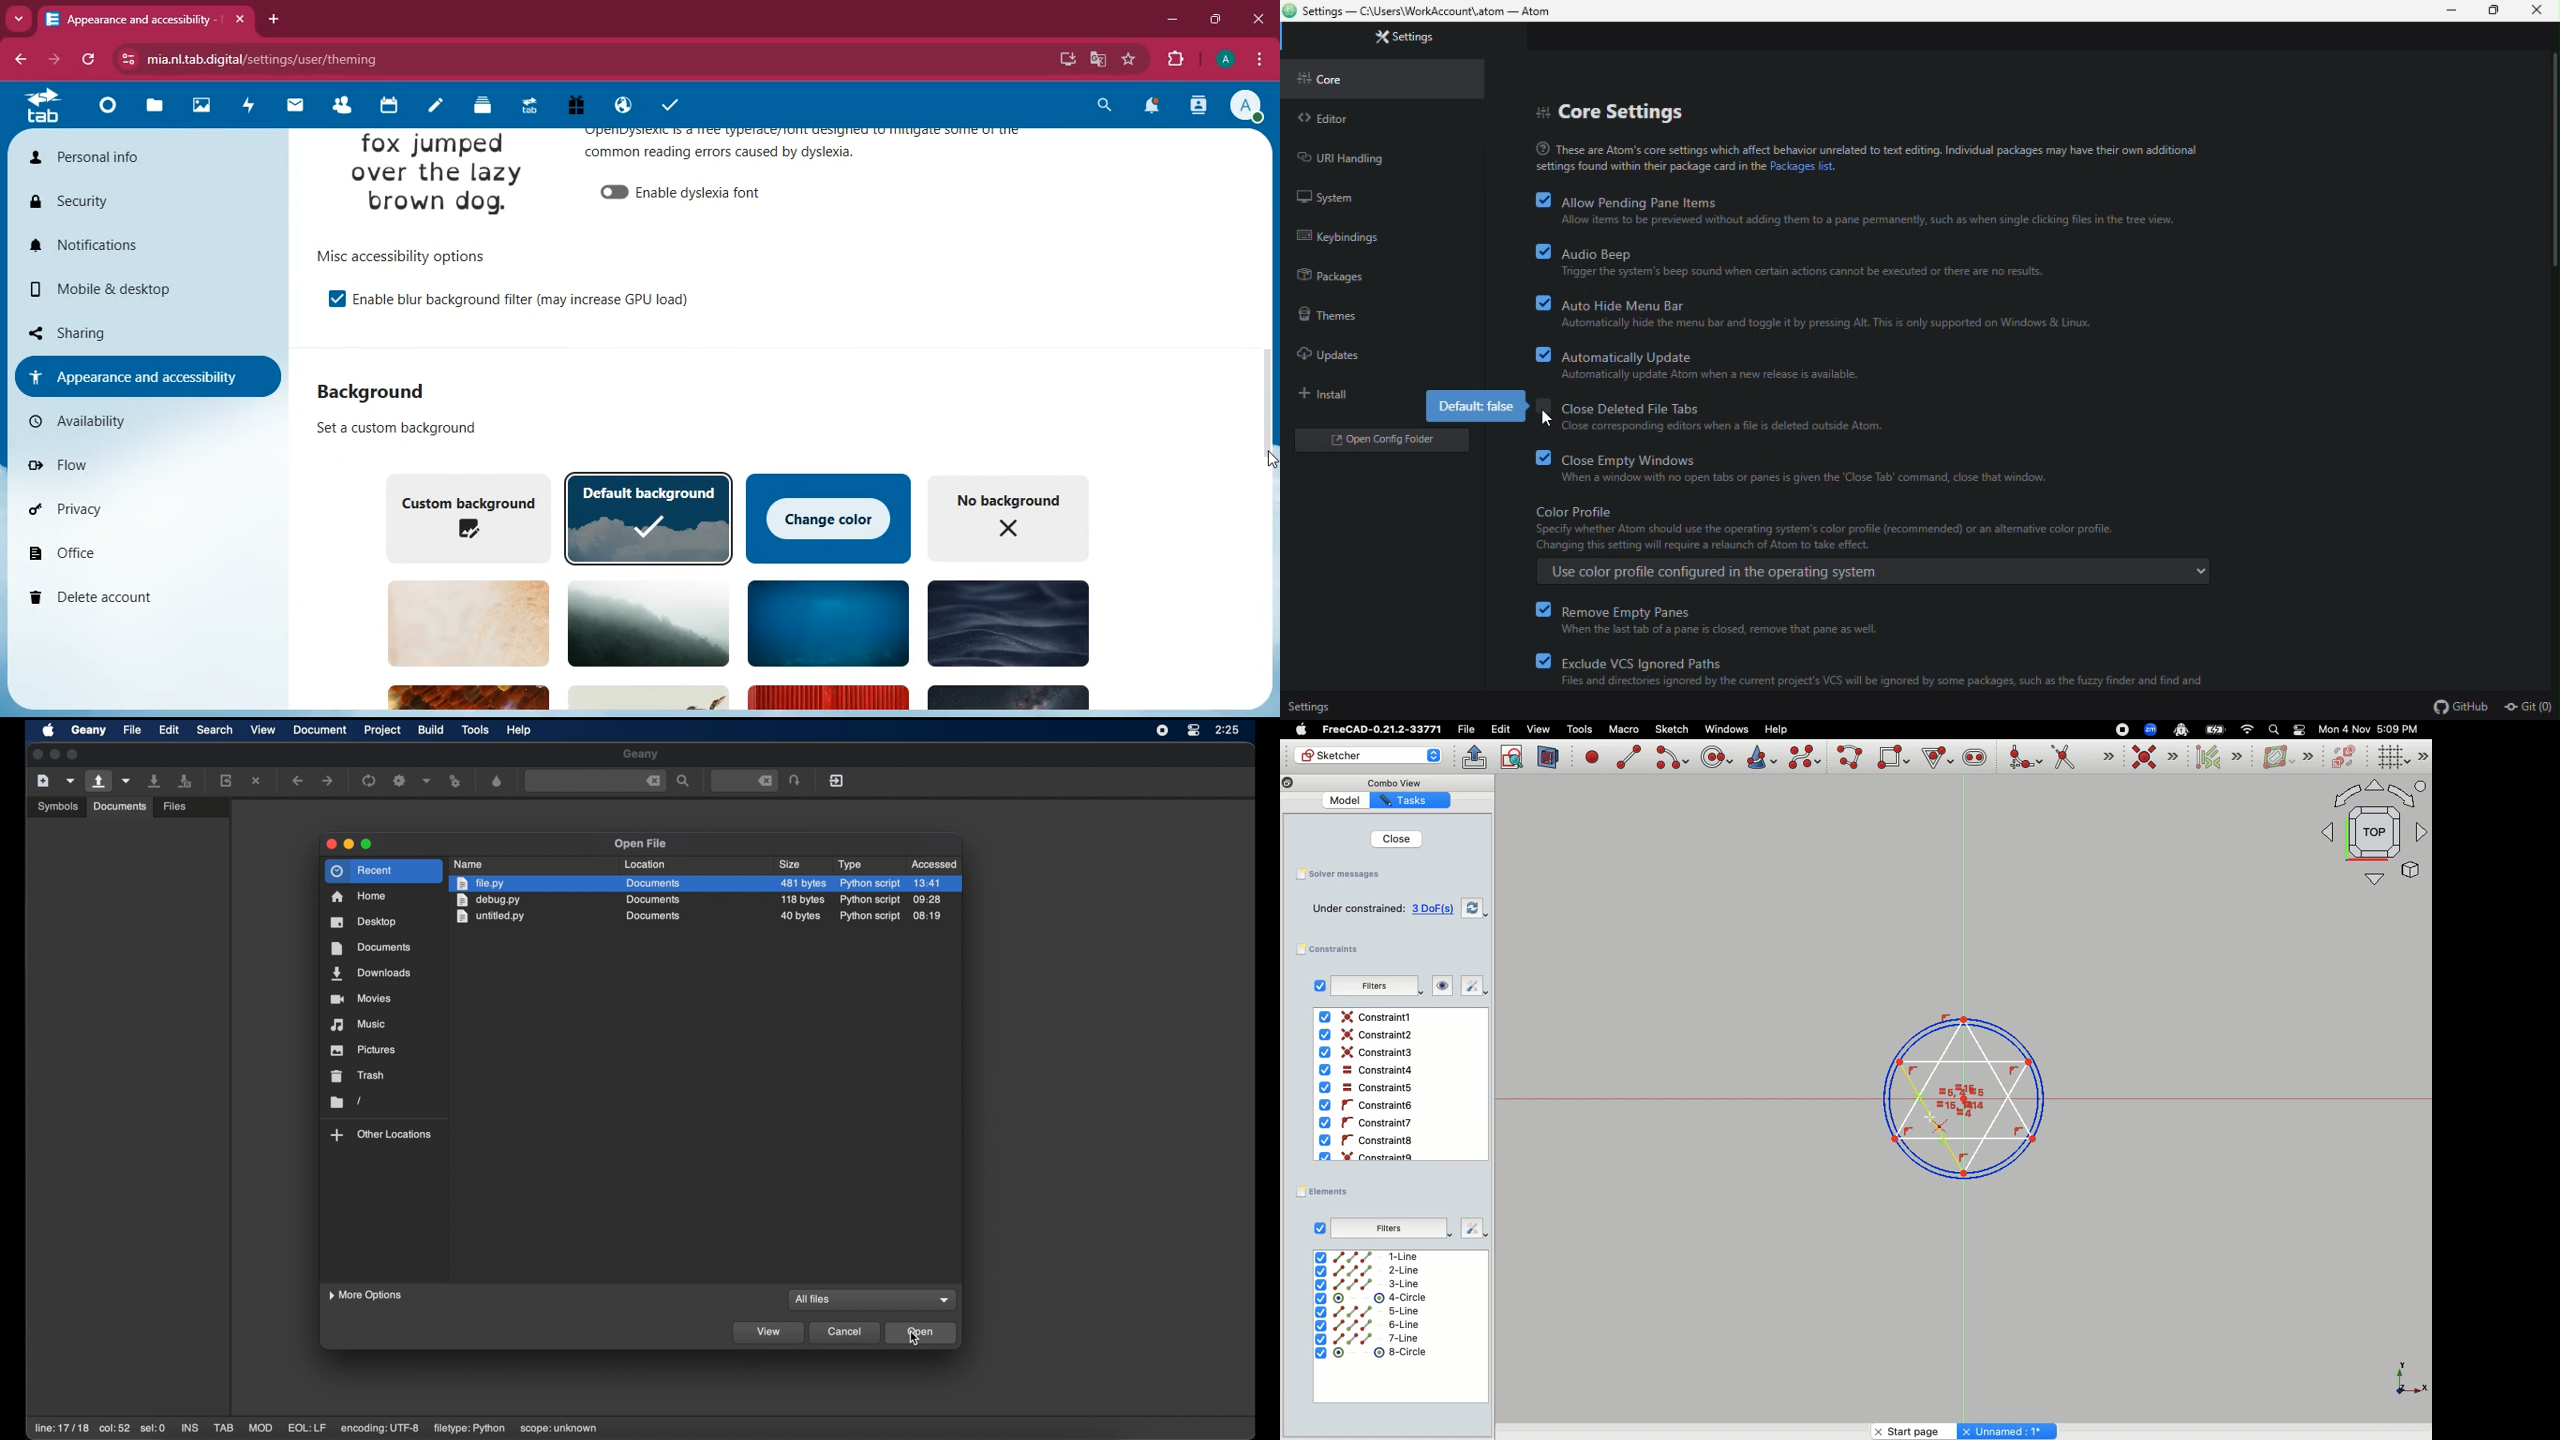 The image size is (2576, 1456). Describe the element at coordinates (1579, 730) in the screenshot. I see `Tools` at that location.